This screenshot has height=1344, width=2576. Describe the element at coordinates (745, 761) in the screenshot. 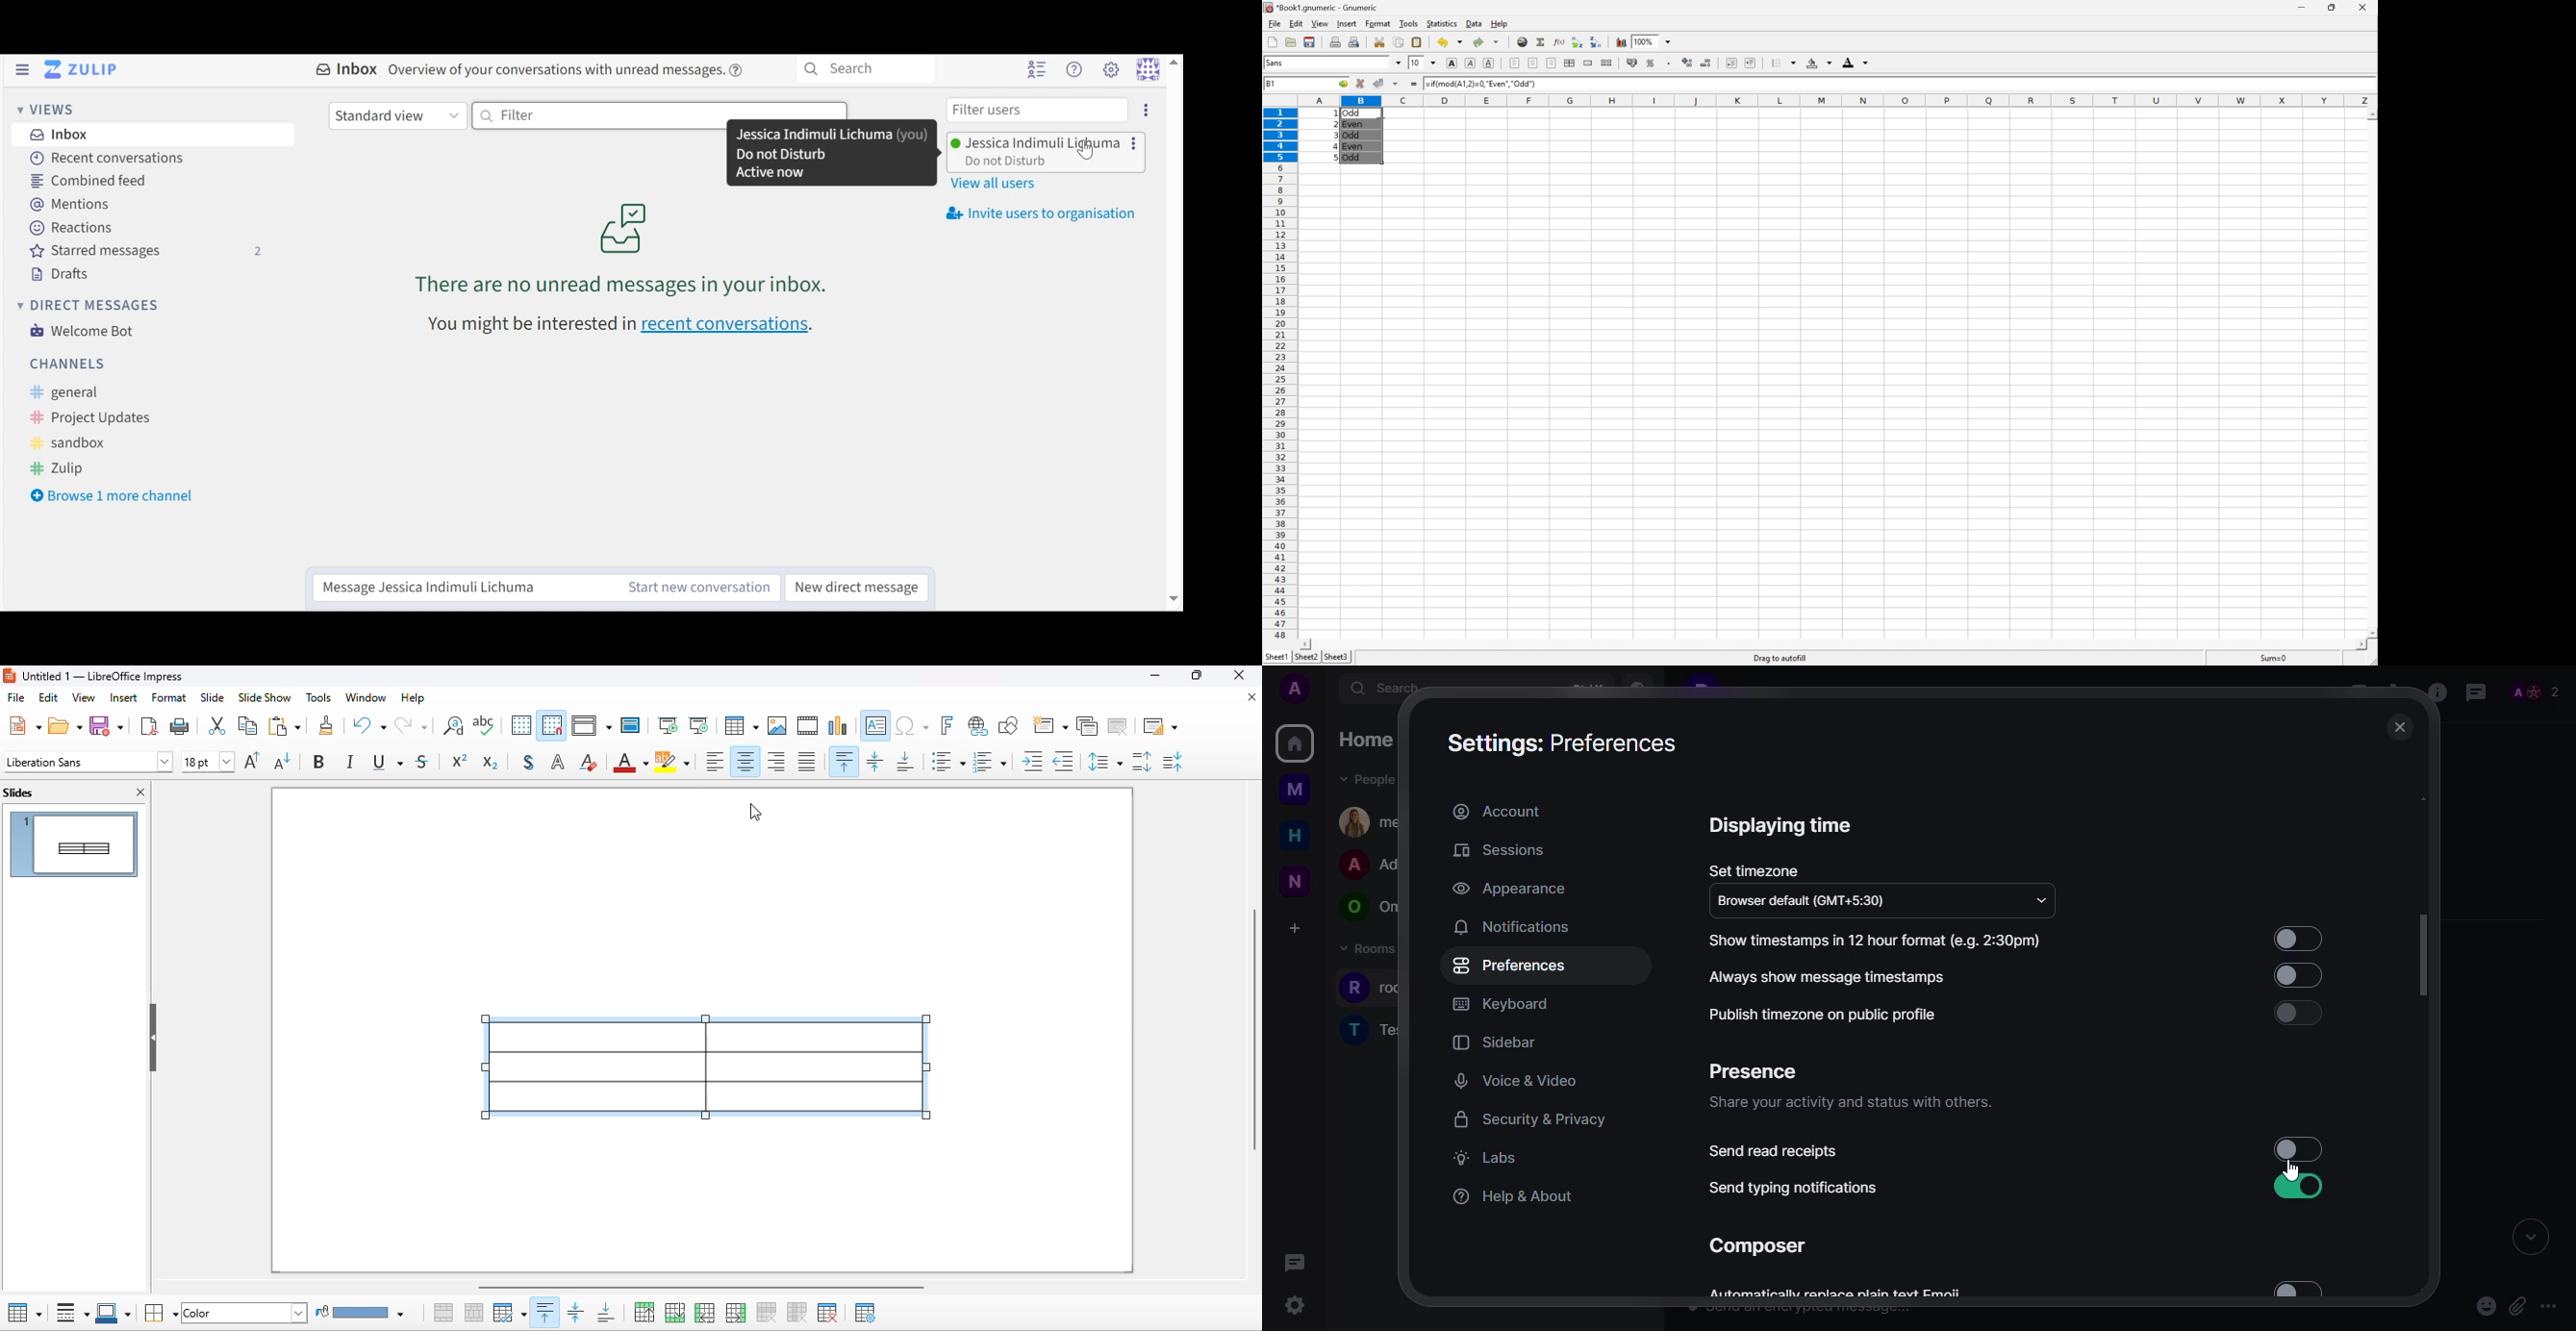

I see `align center` at that location.